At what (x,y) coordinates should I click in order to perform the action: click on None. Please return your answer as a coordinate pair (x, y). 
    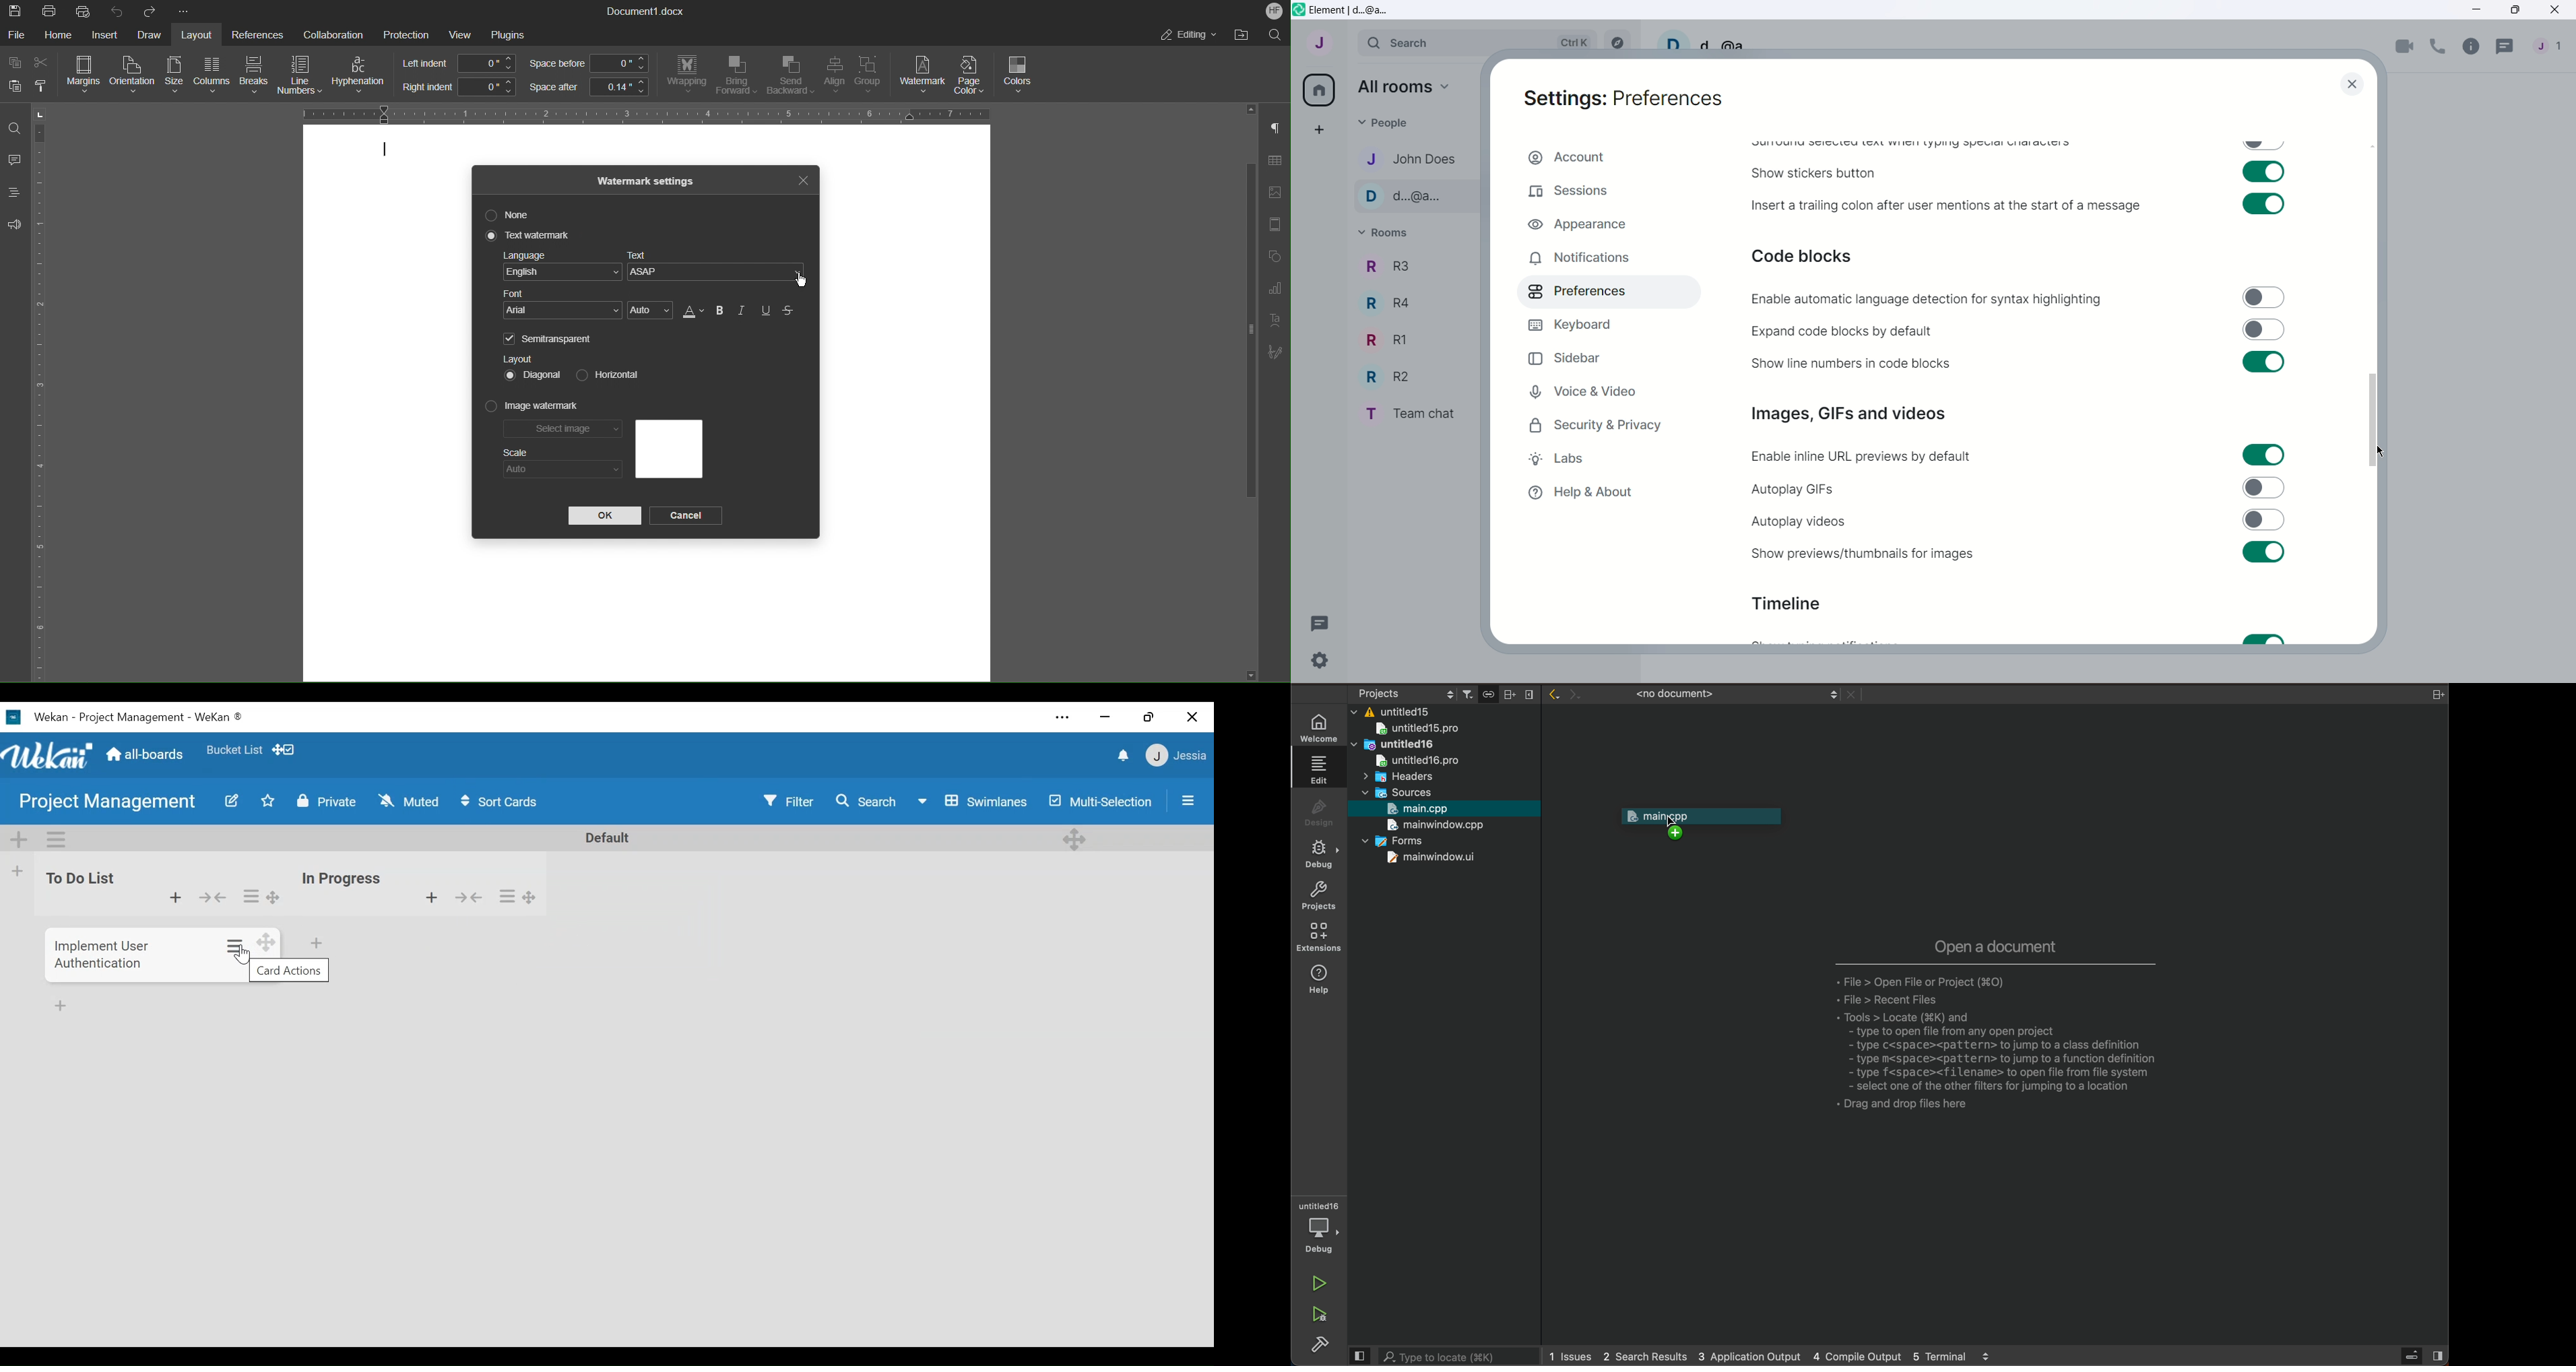
    Looking at the image, I should click on (509, 215).